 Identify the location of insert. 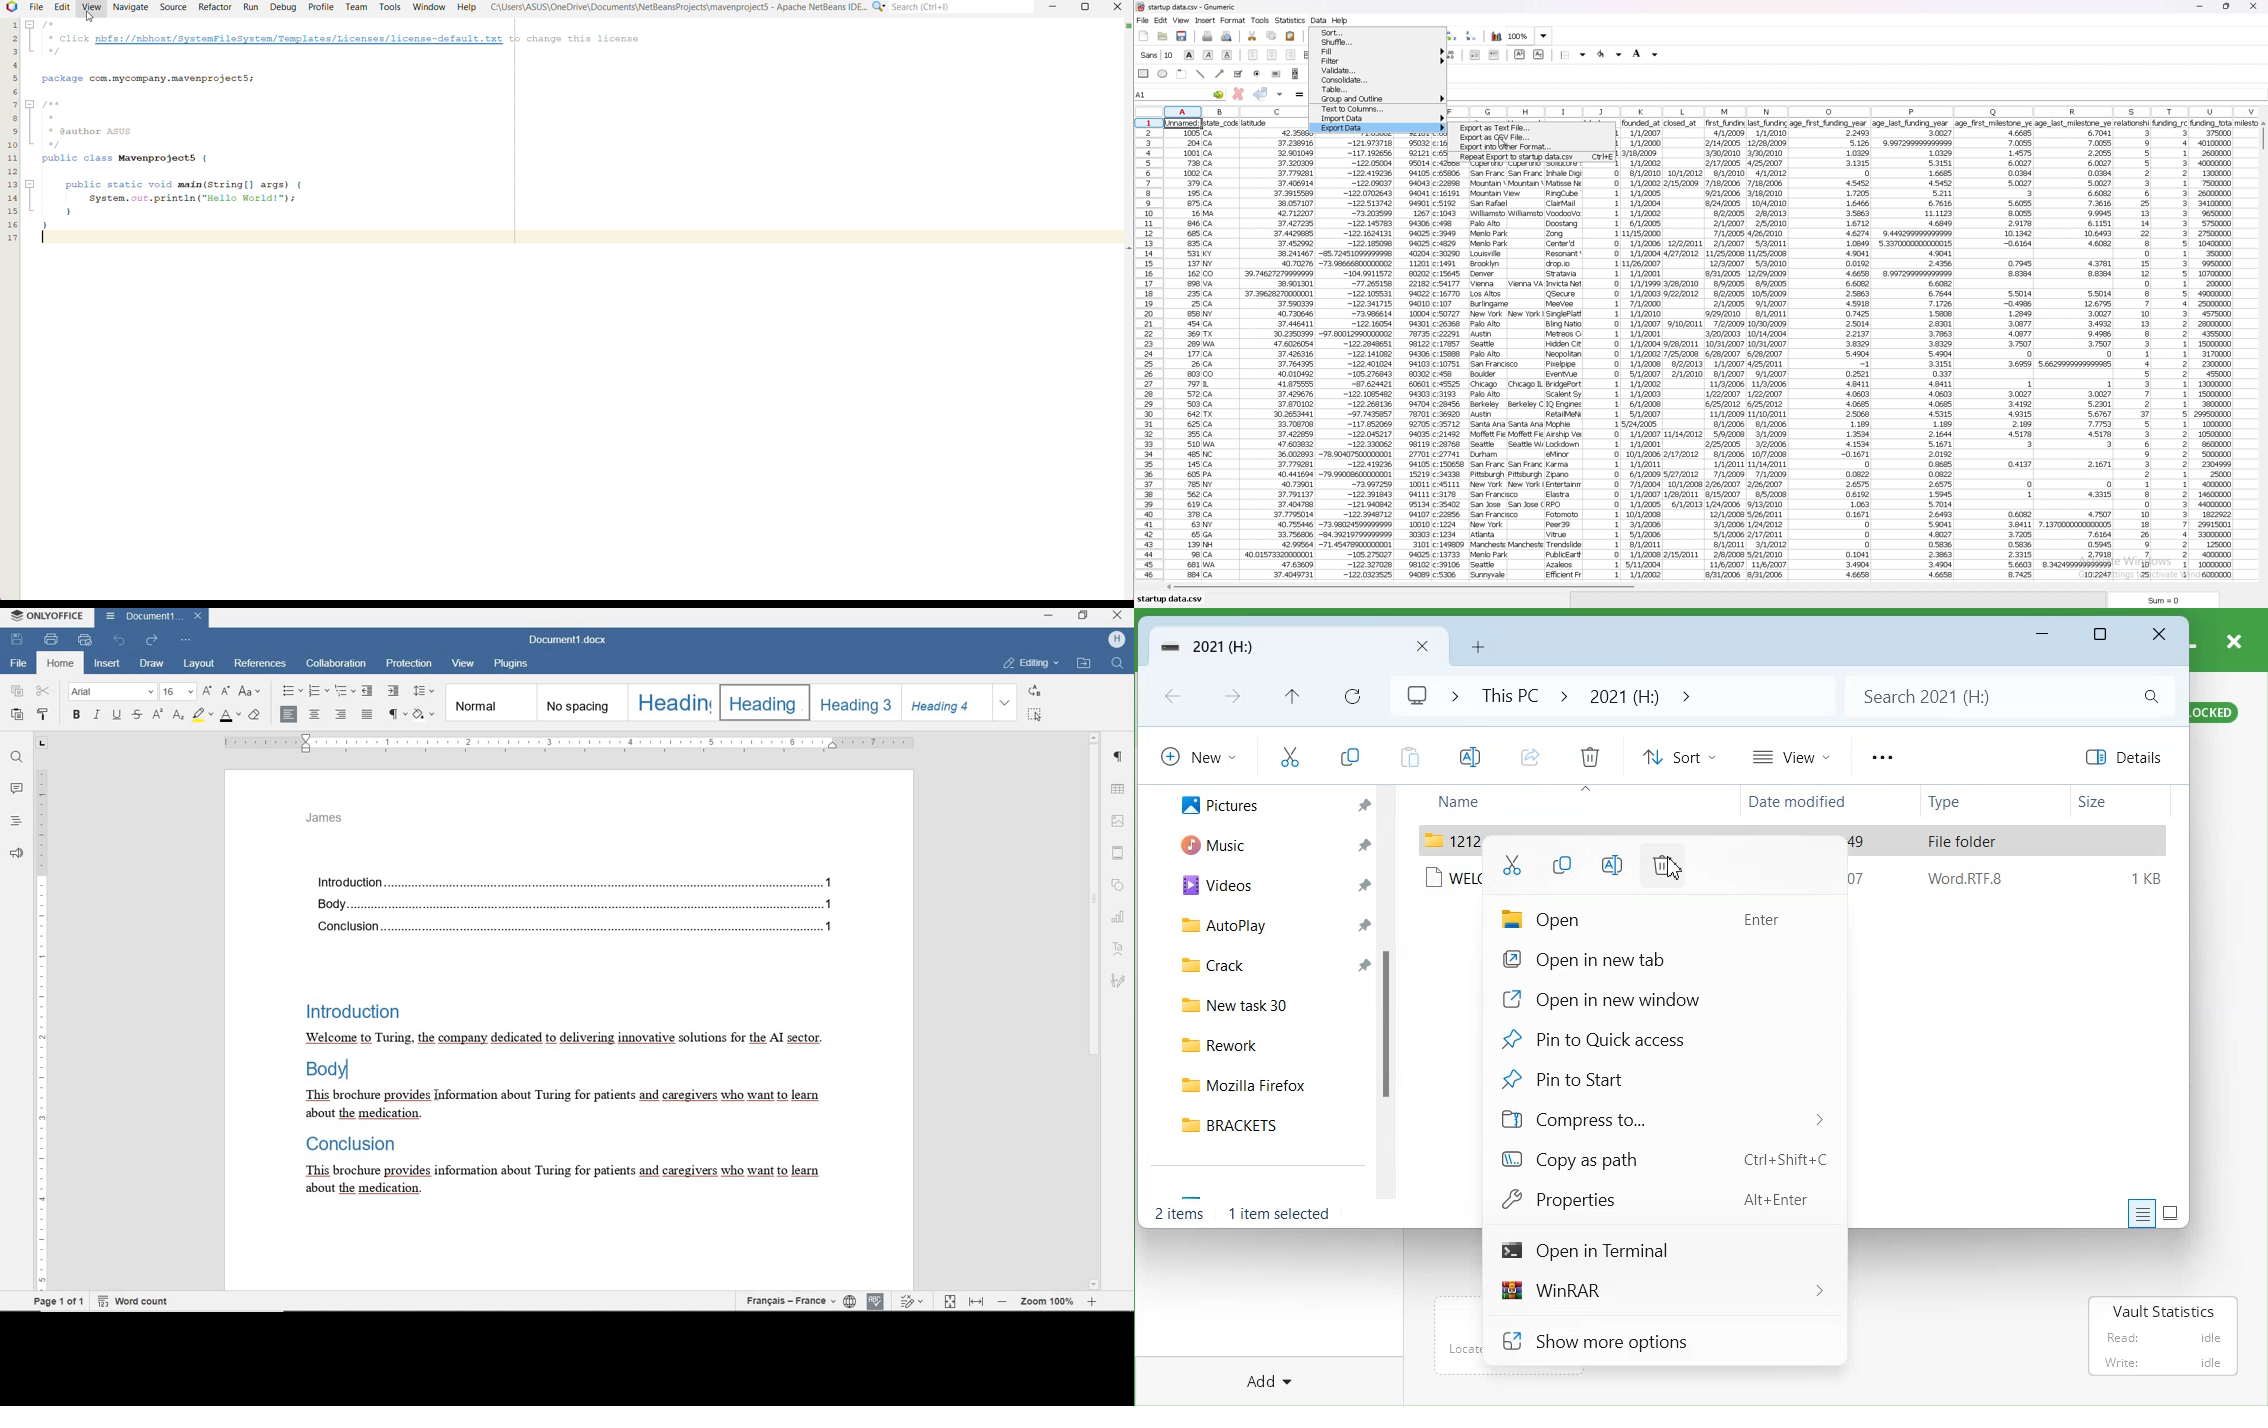
(1205, 21).